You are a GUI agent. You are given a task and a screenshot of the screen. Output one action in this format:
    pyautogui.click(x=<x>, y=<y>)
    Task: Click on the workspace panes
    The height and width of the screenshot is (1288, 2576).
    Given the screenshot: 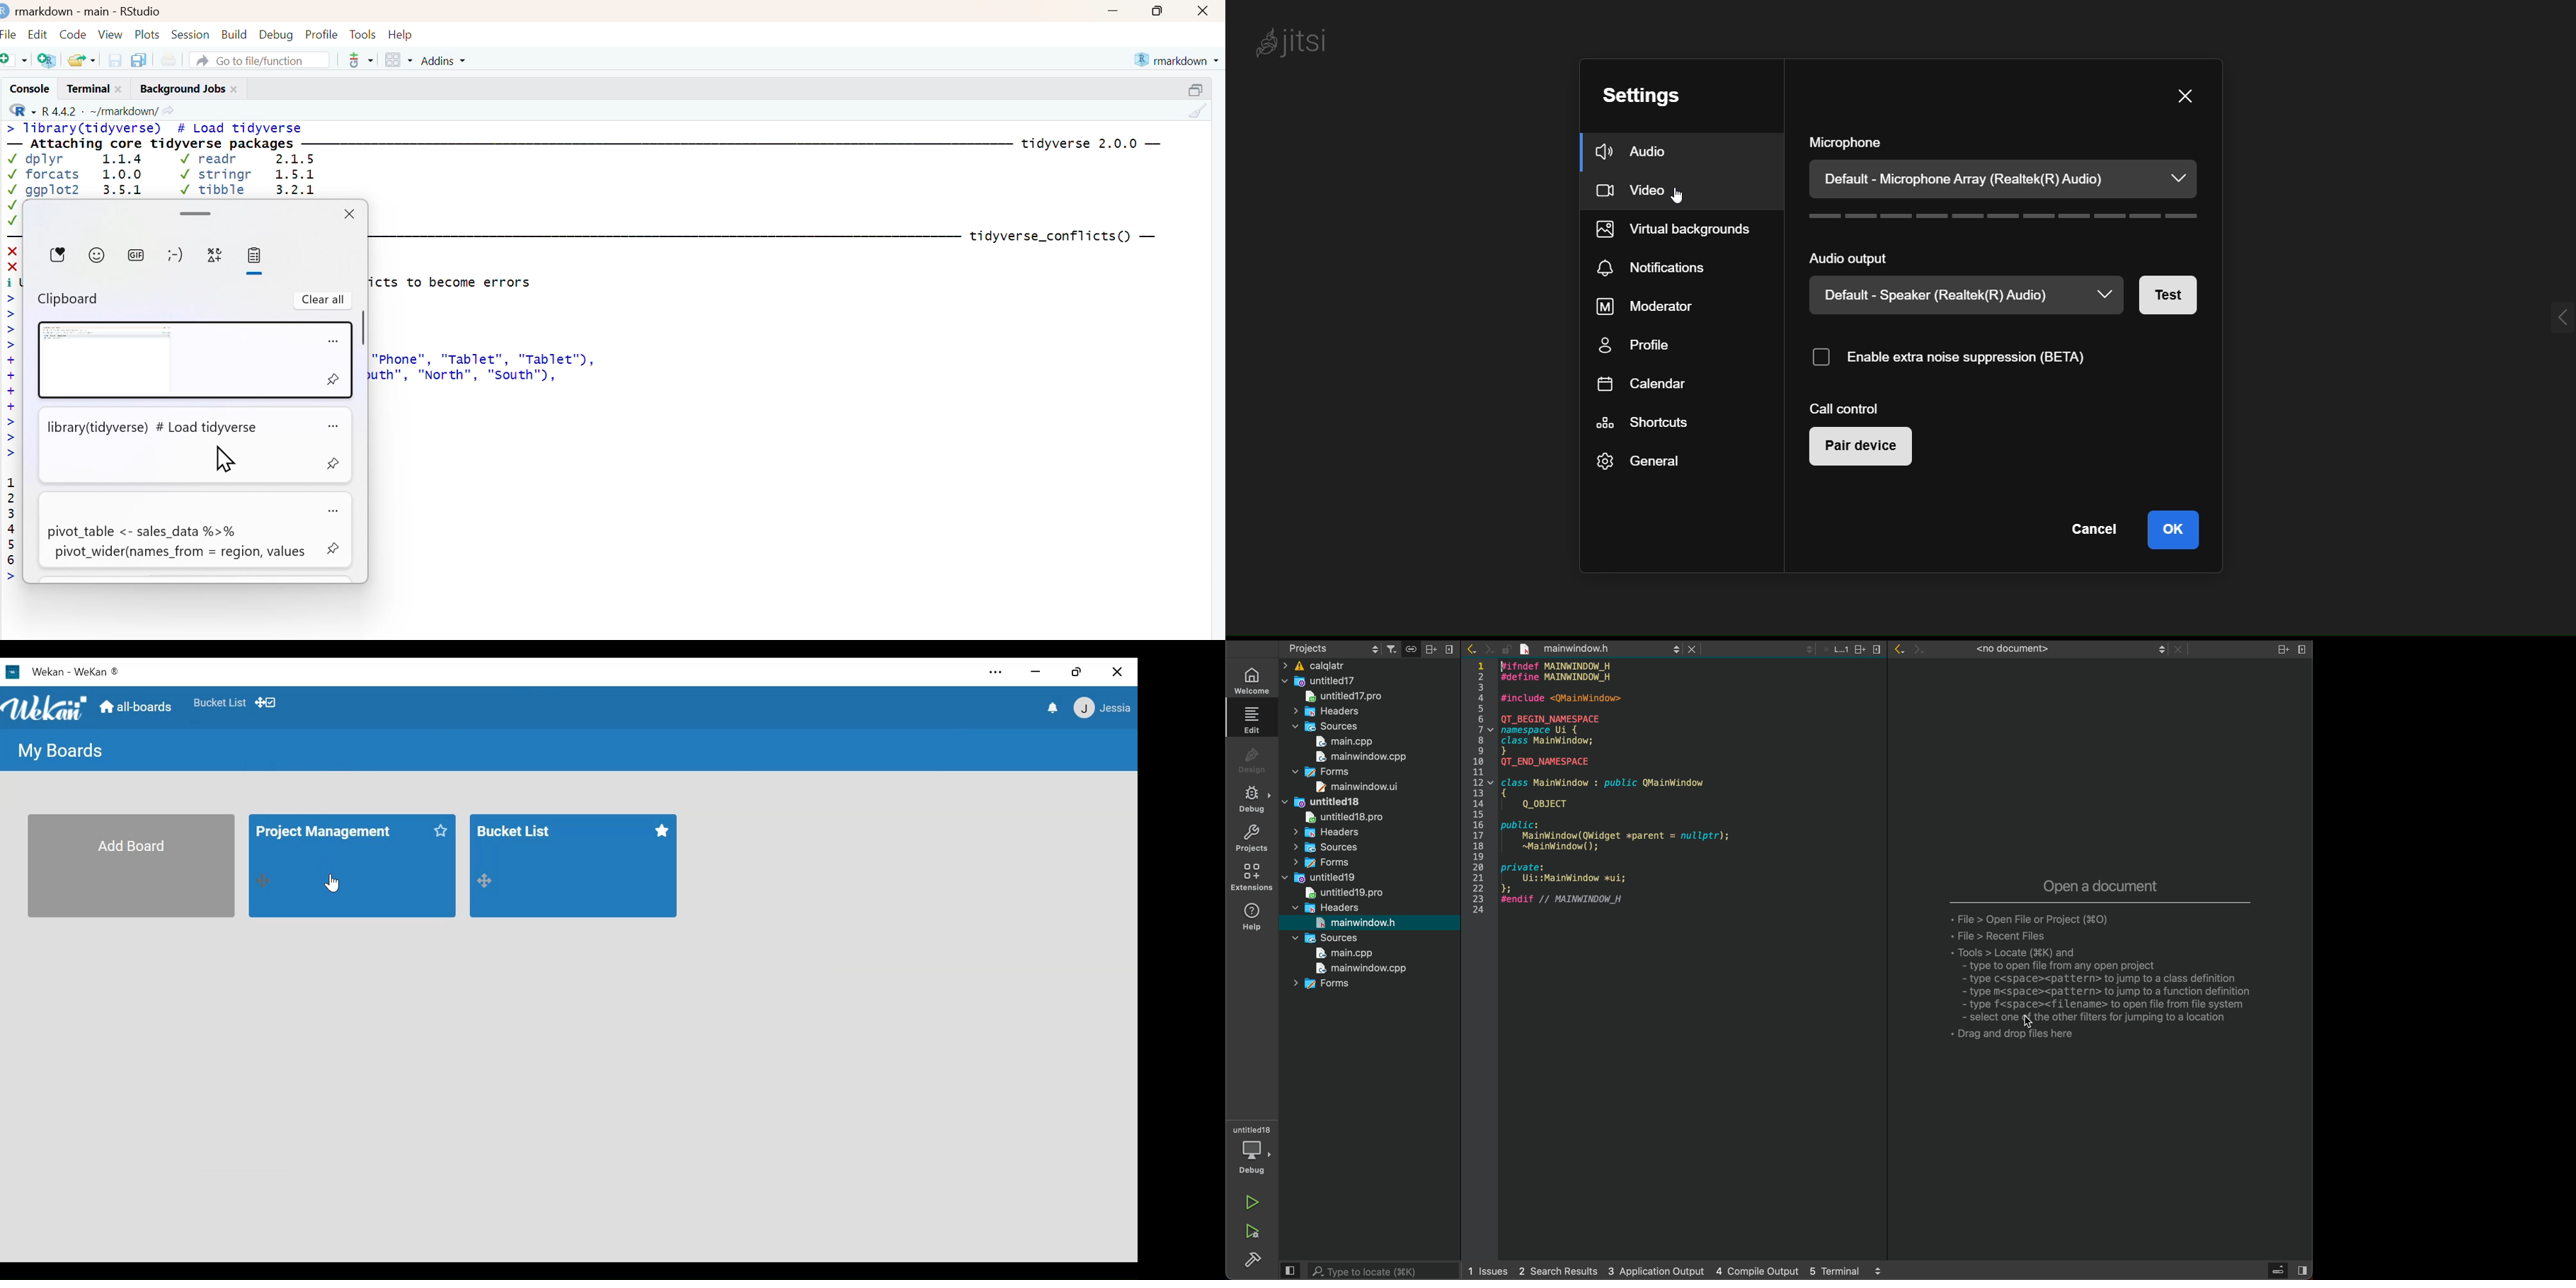 What is the action you would take?
    pyautogui.click(x=399, y=60)
    